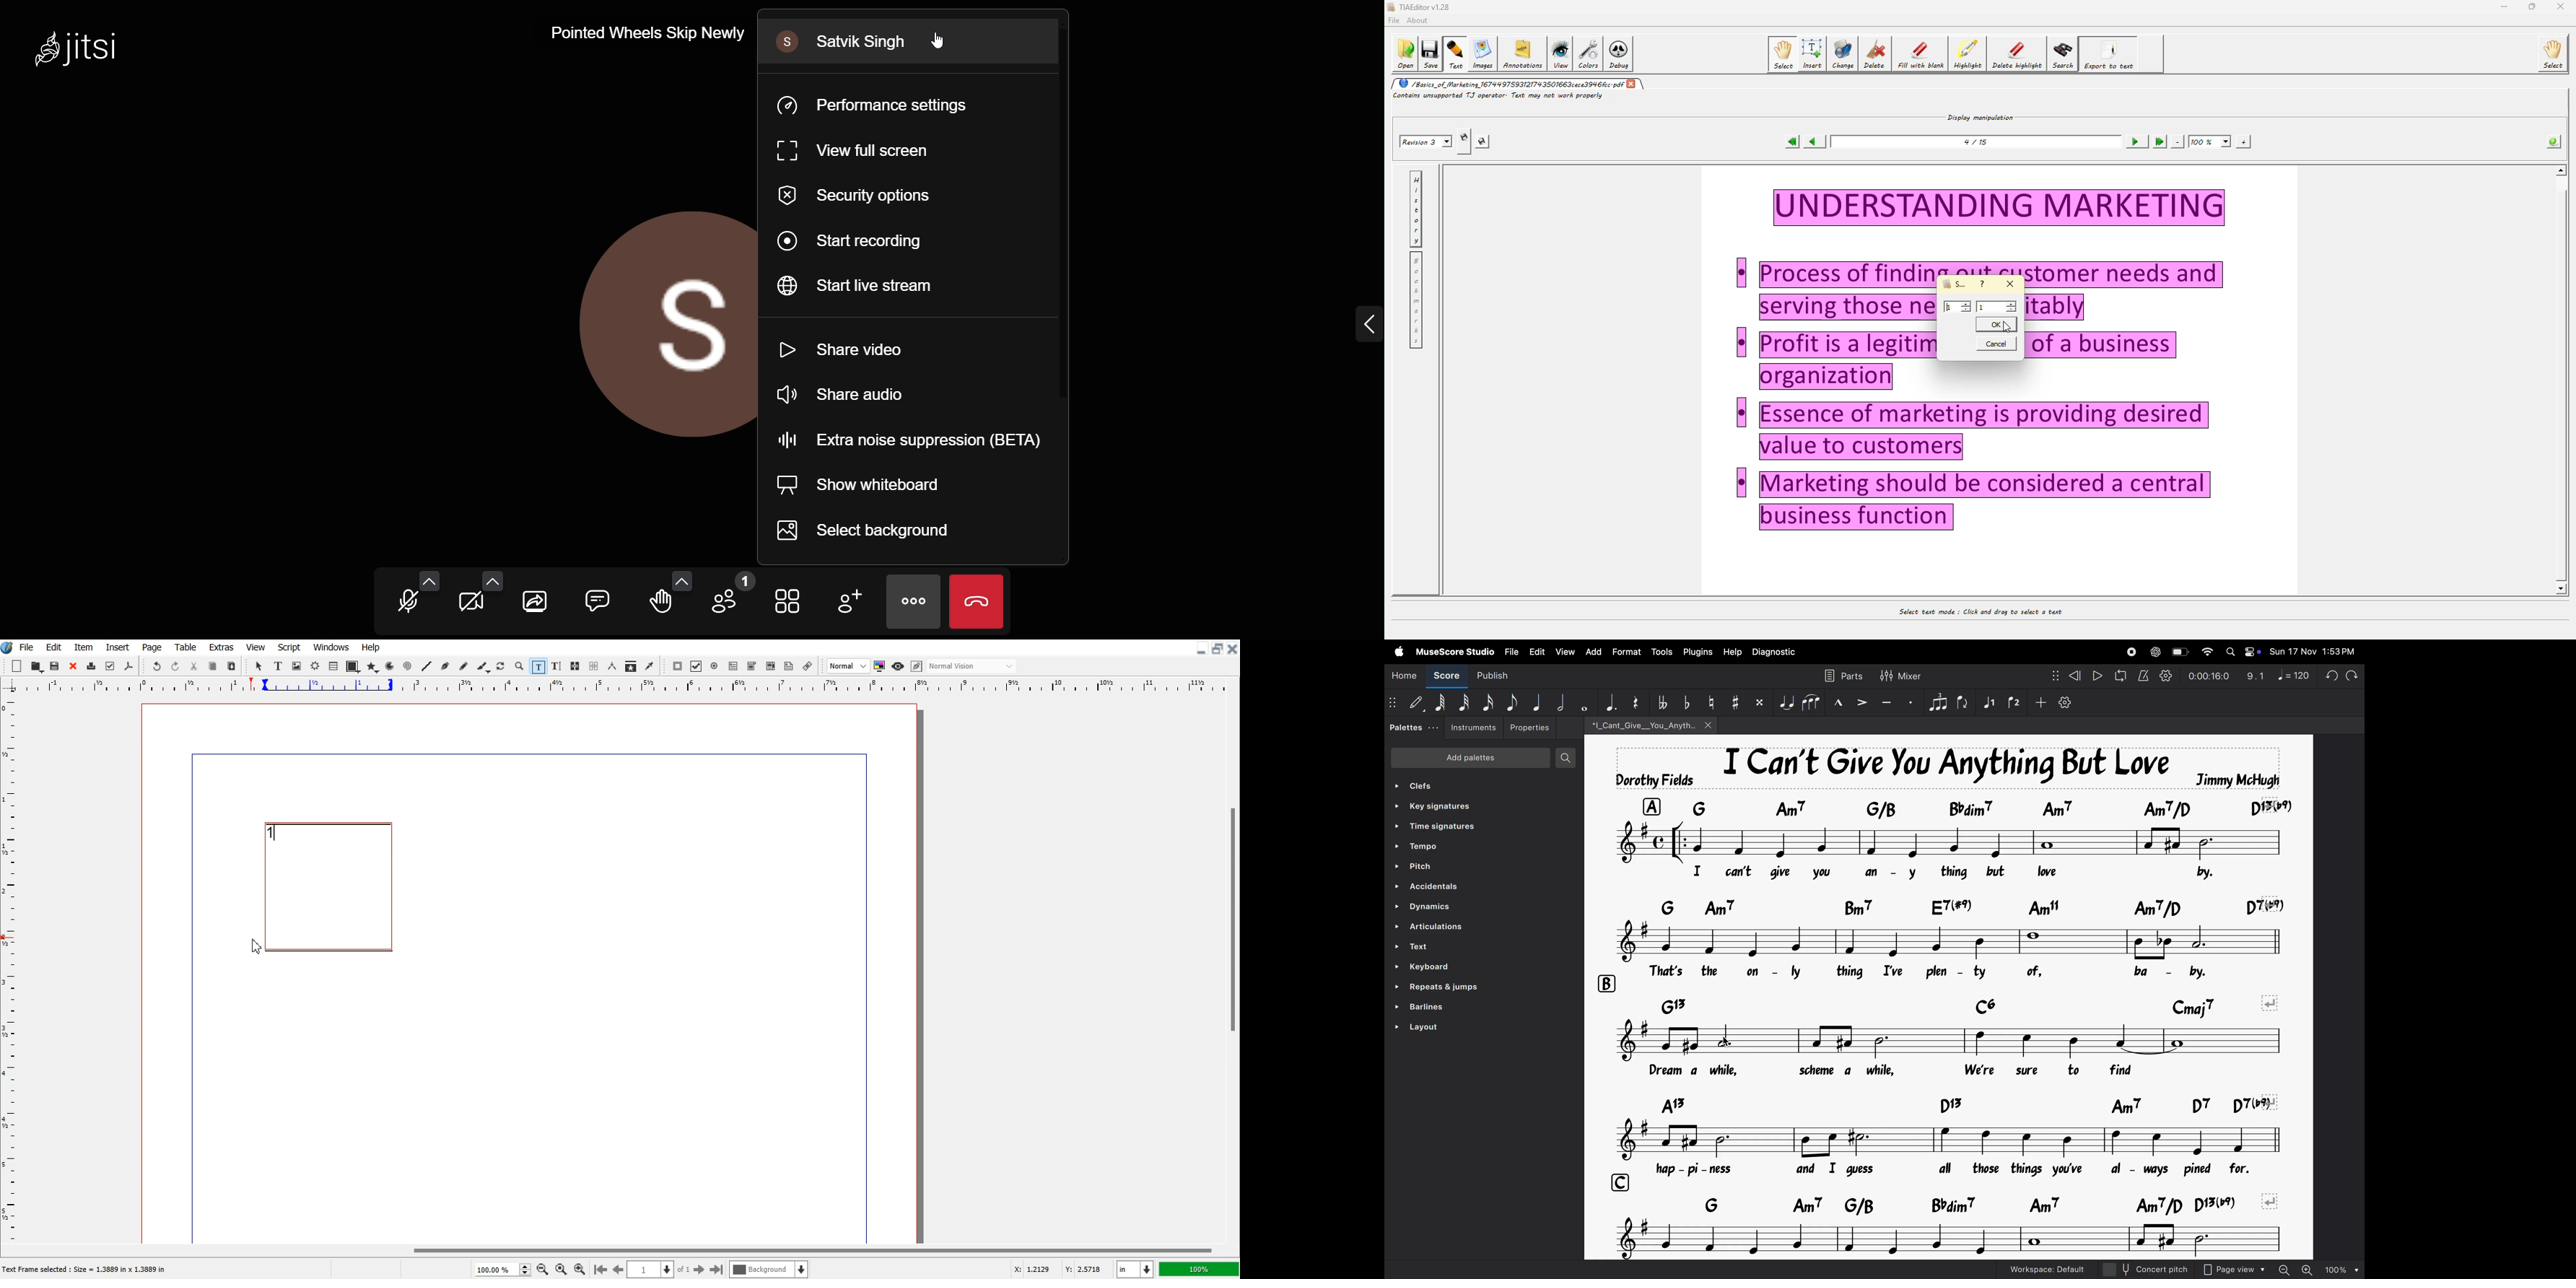  Describe the element at coordinates (334, 666) in the screenshot. I see `Table` at that location.